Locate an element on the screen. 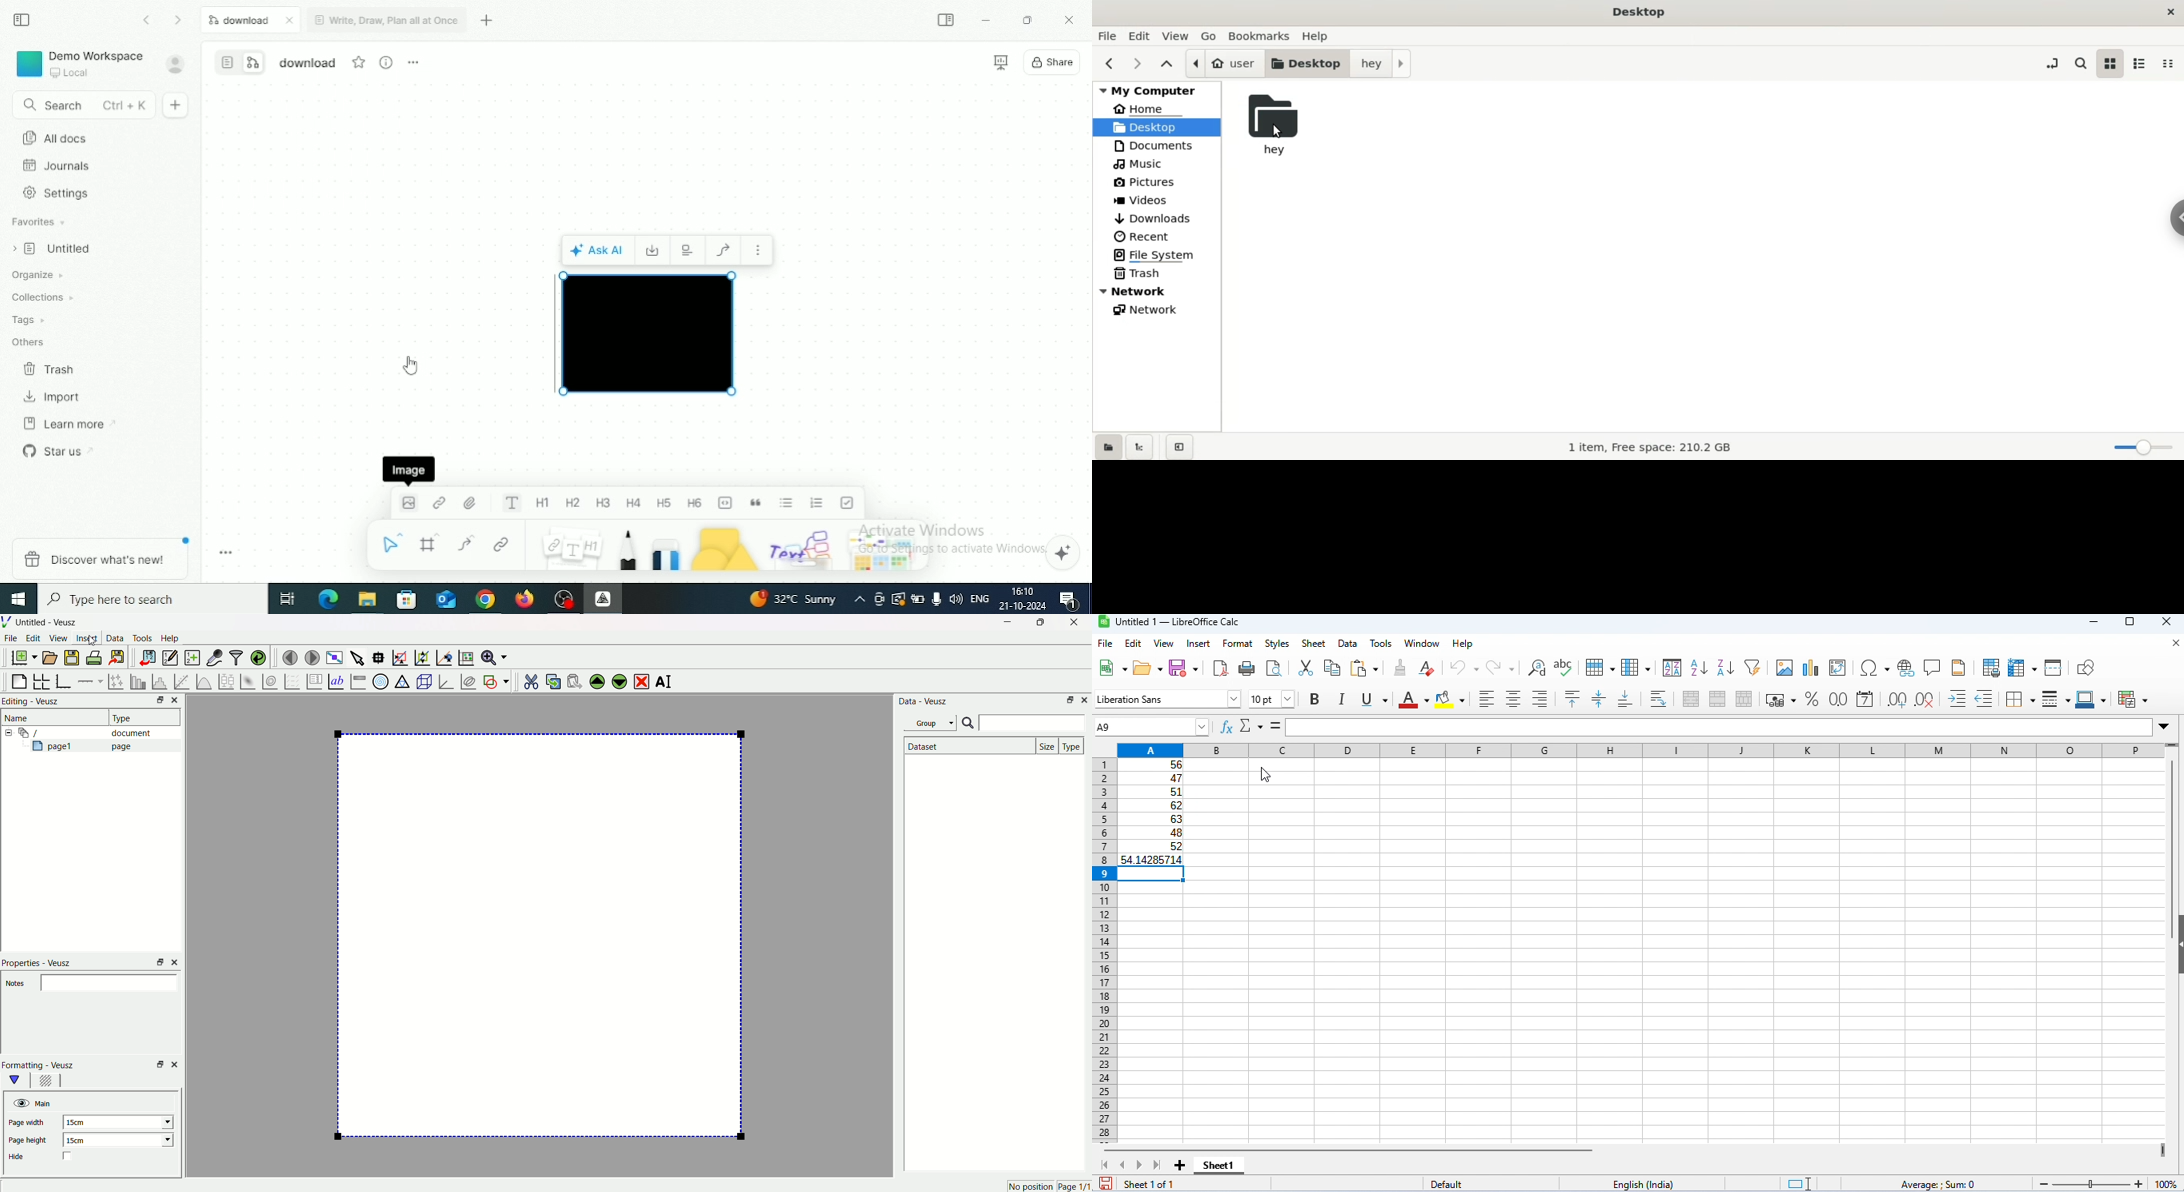 The image size is (2184, 1204). insert header and footer is located at coordinates (1958, 668).